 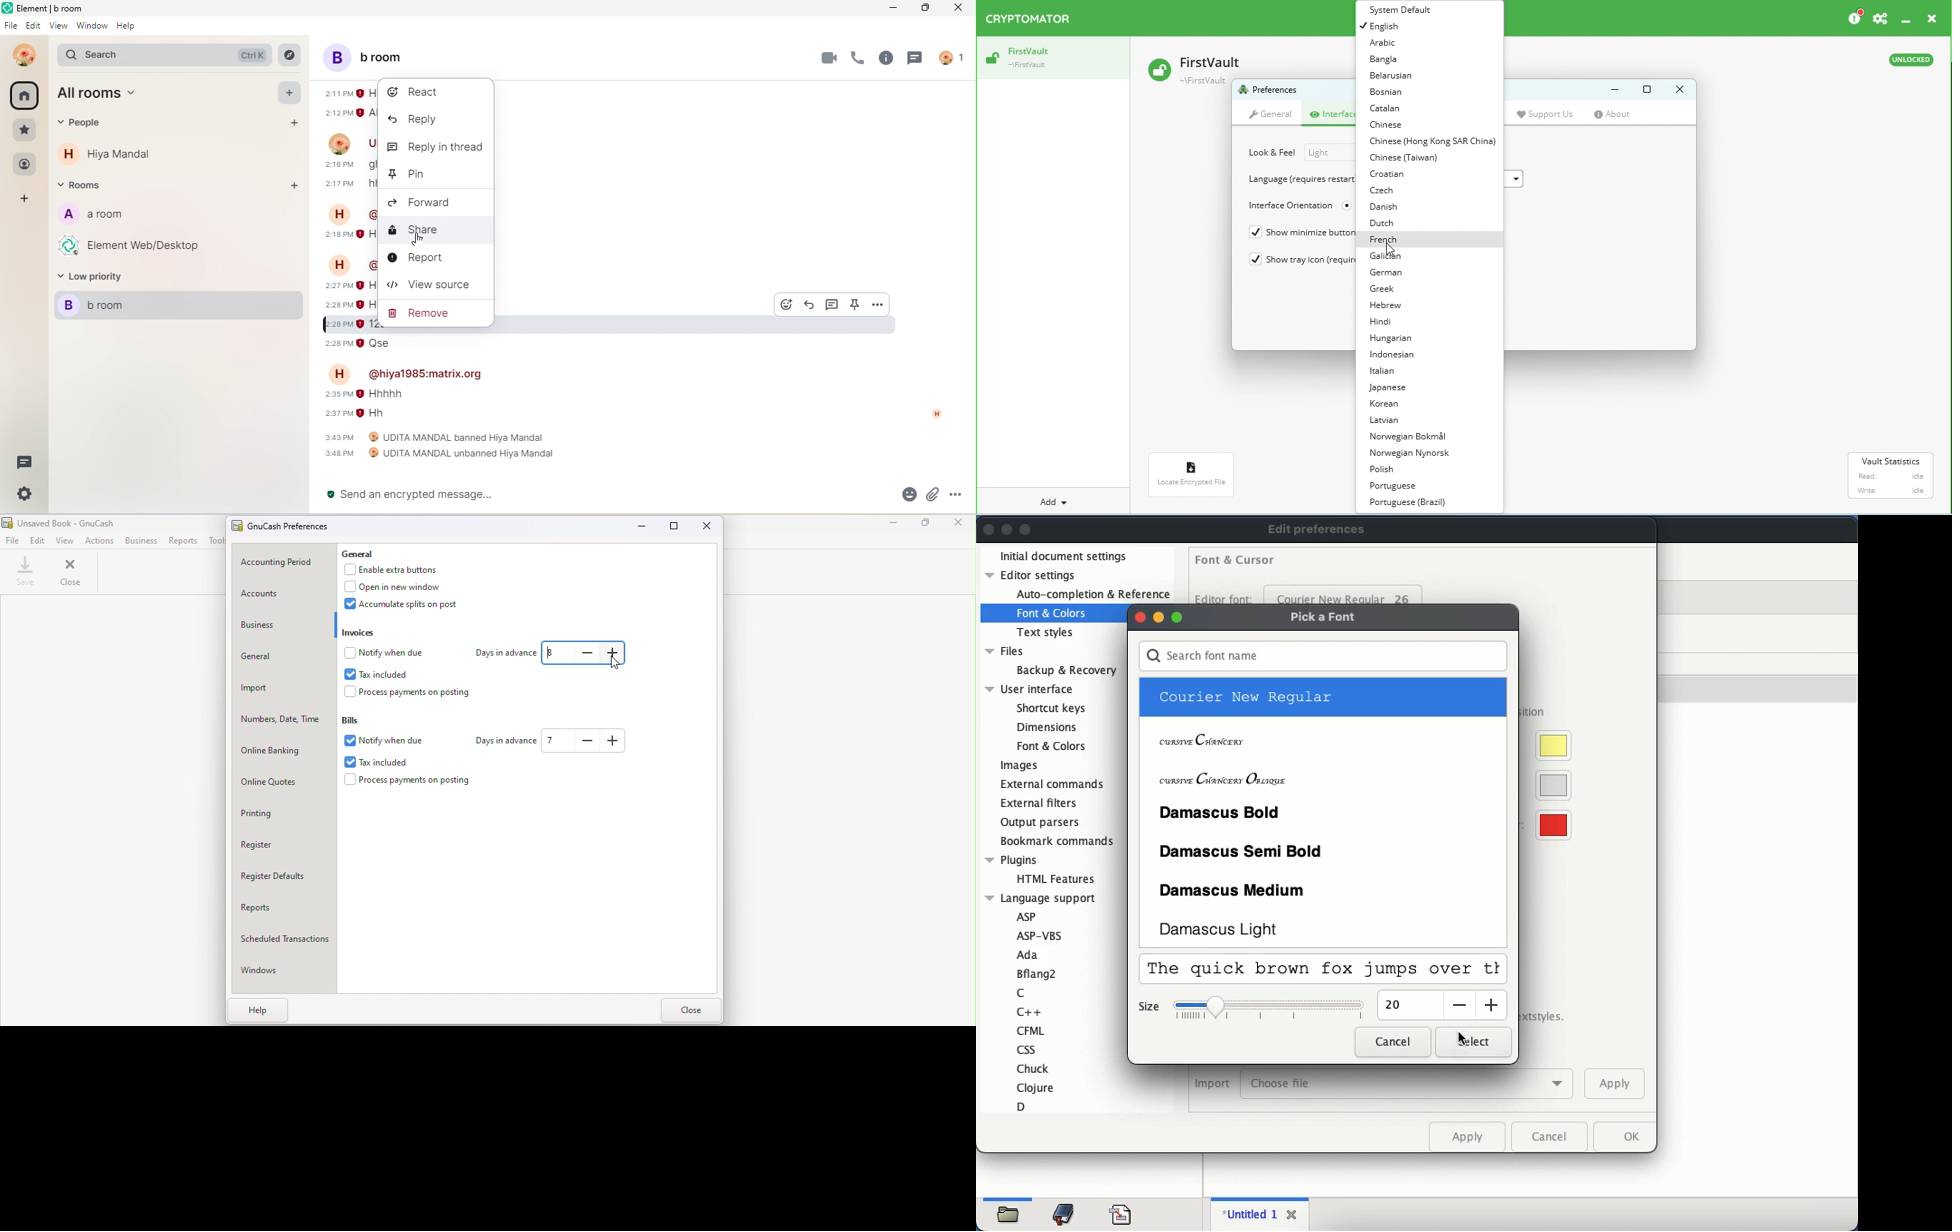 What do you see at coordinates (1459, 1005) in the screenshot?
I see `decrease` at bounding box center [1459, 1005].